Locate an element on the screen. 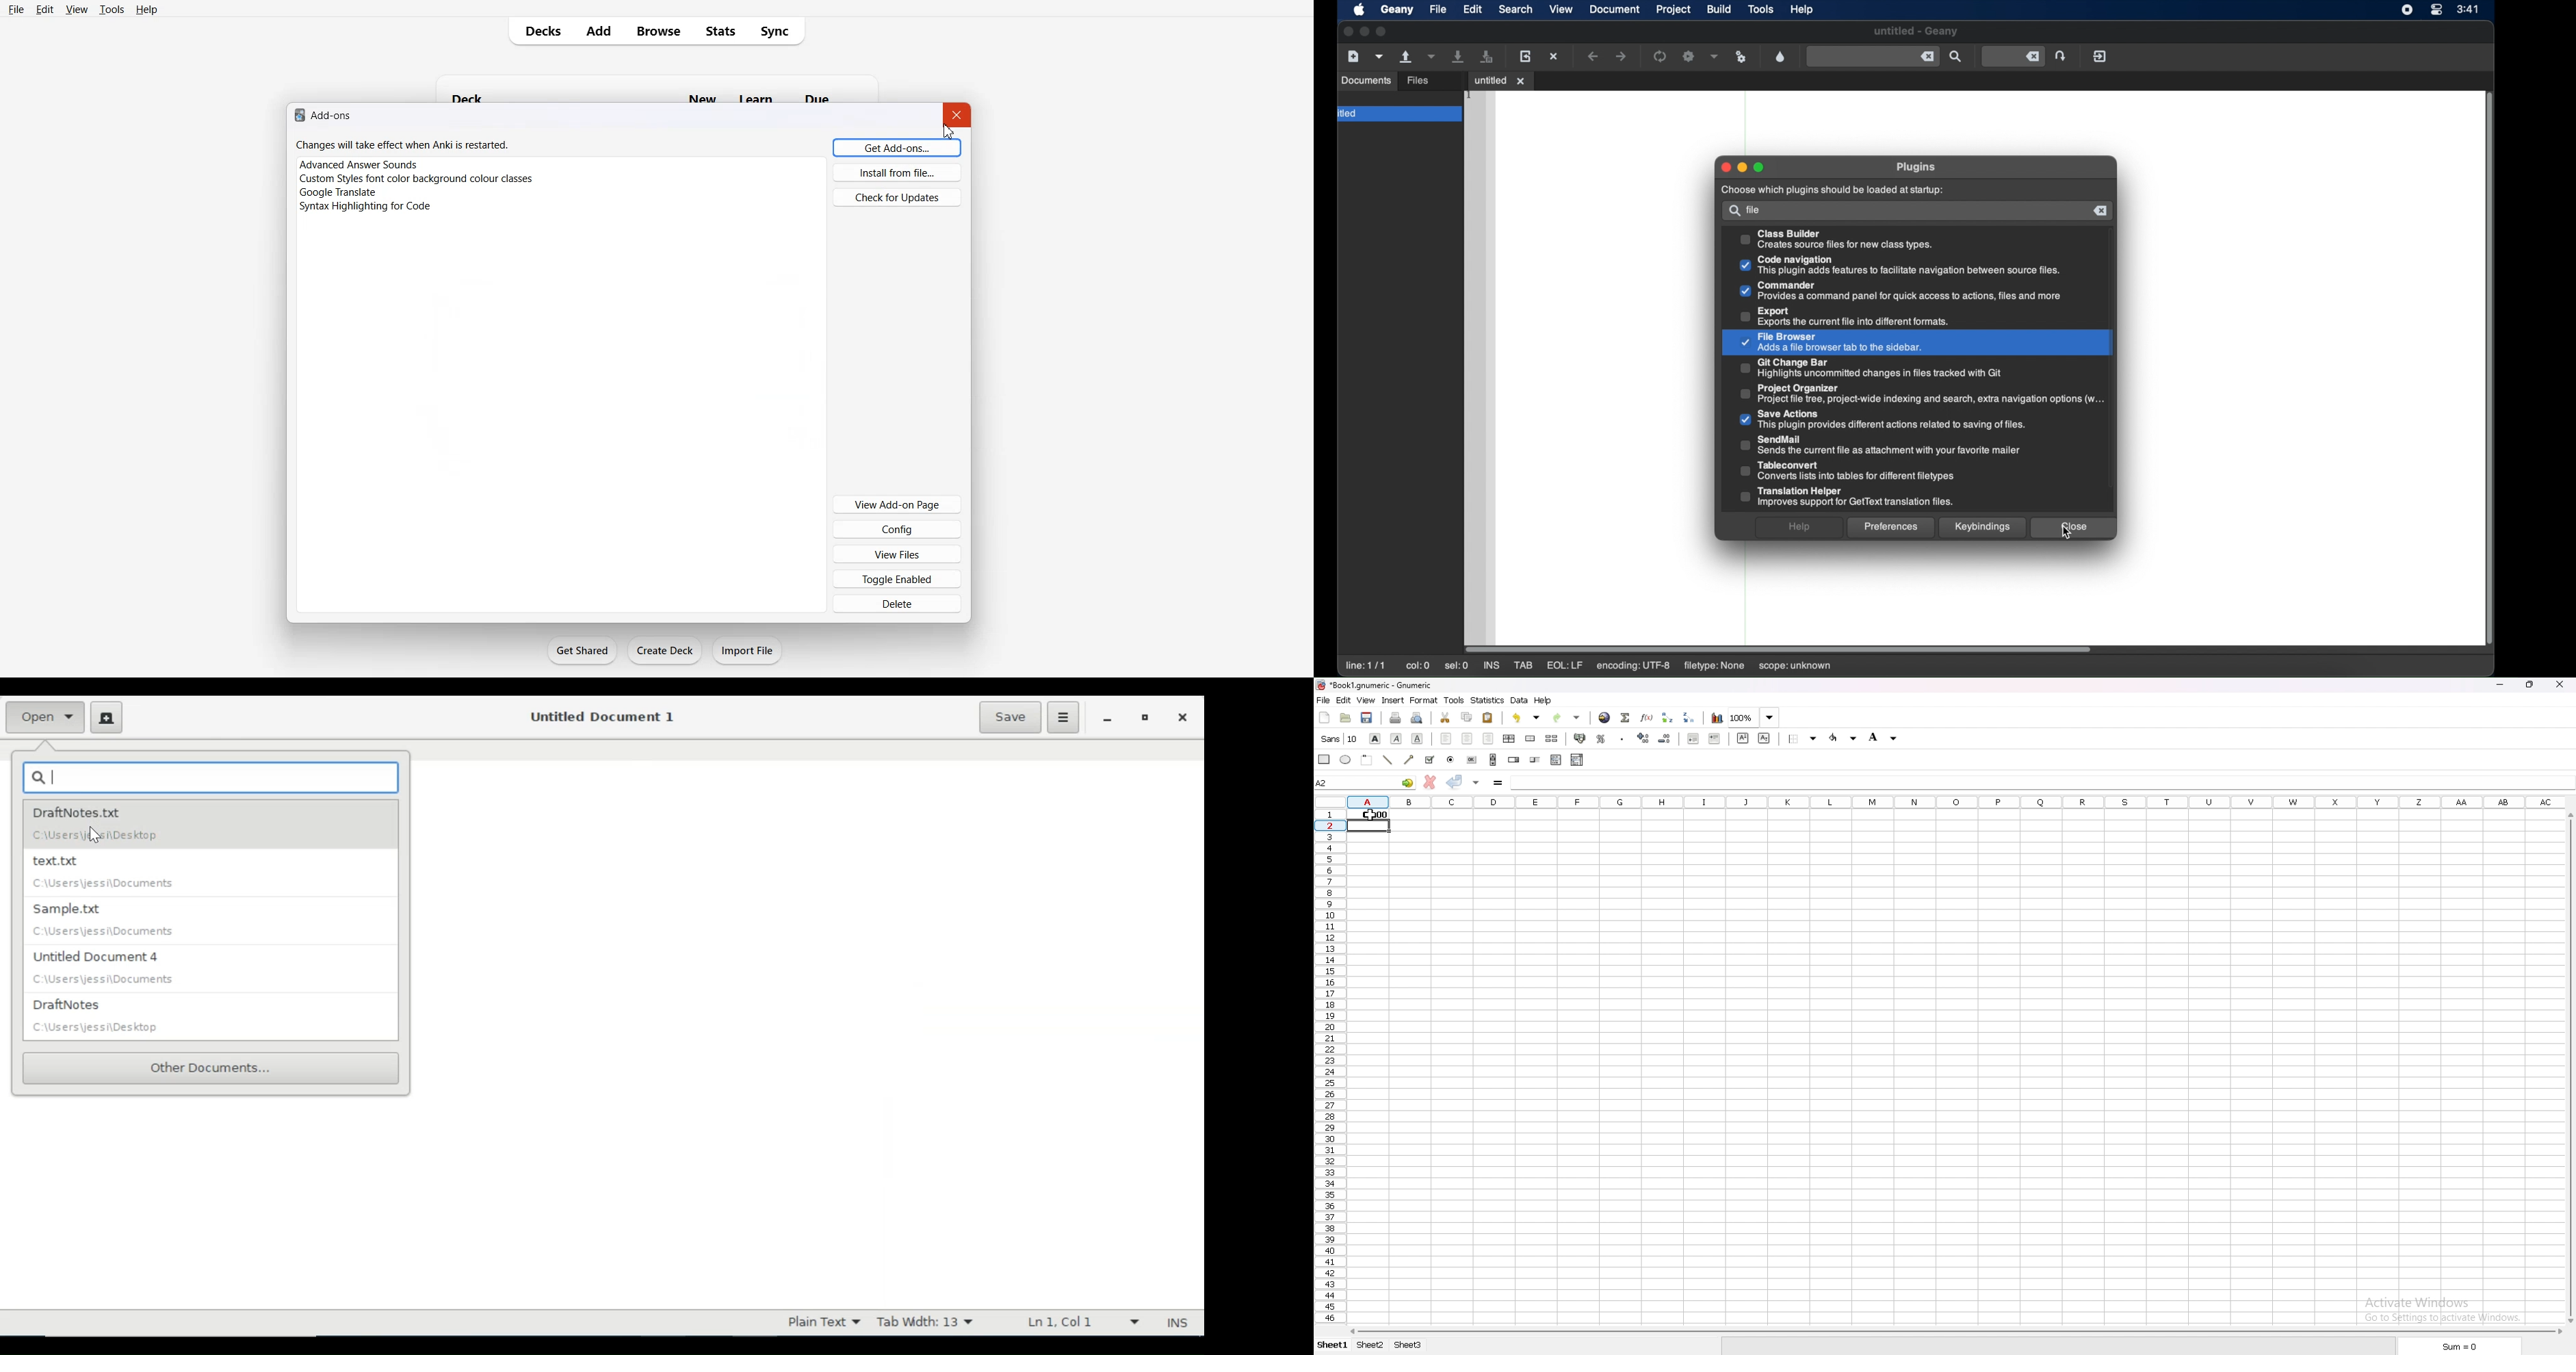 This screenshot has height=1372, width=2576. Edit is located at coordinates (44, 9).